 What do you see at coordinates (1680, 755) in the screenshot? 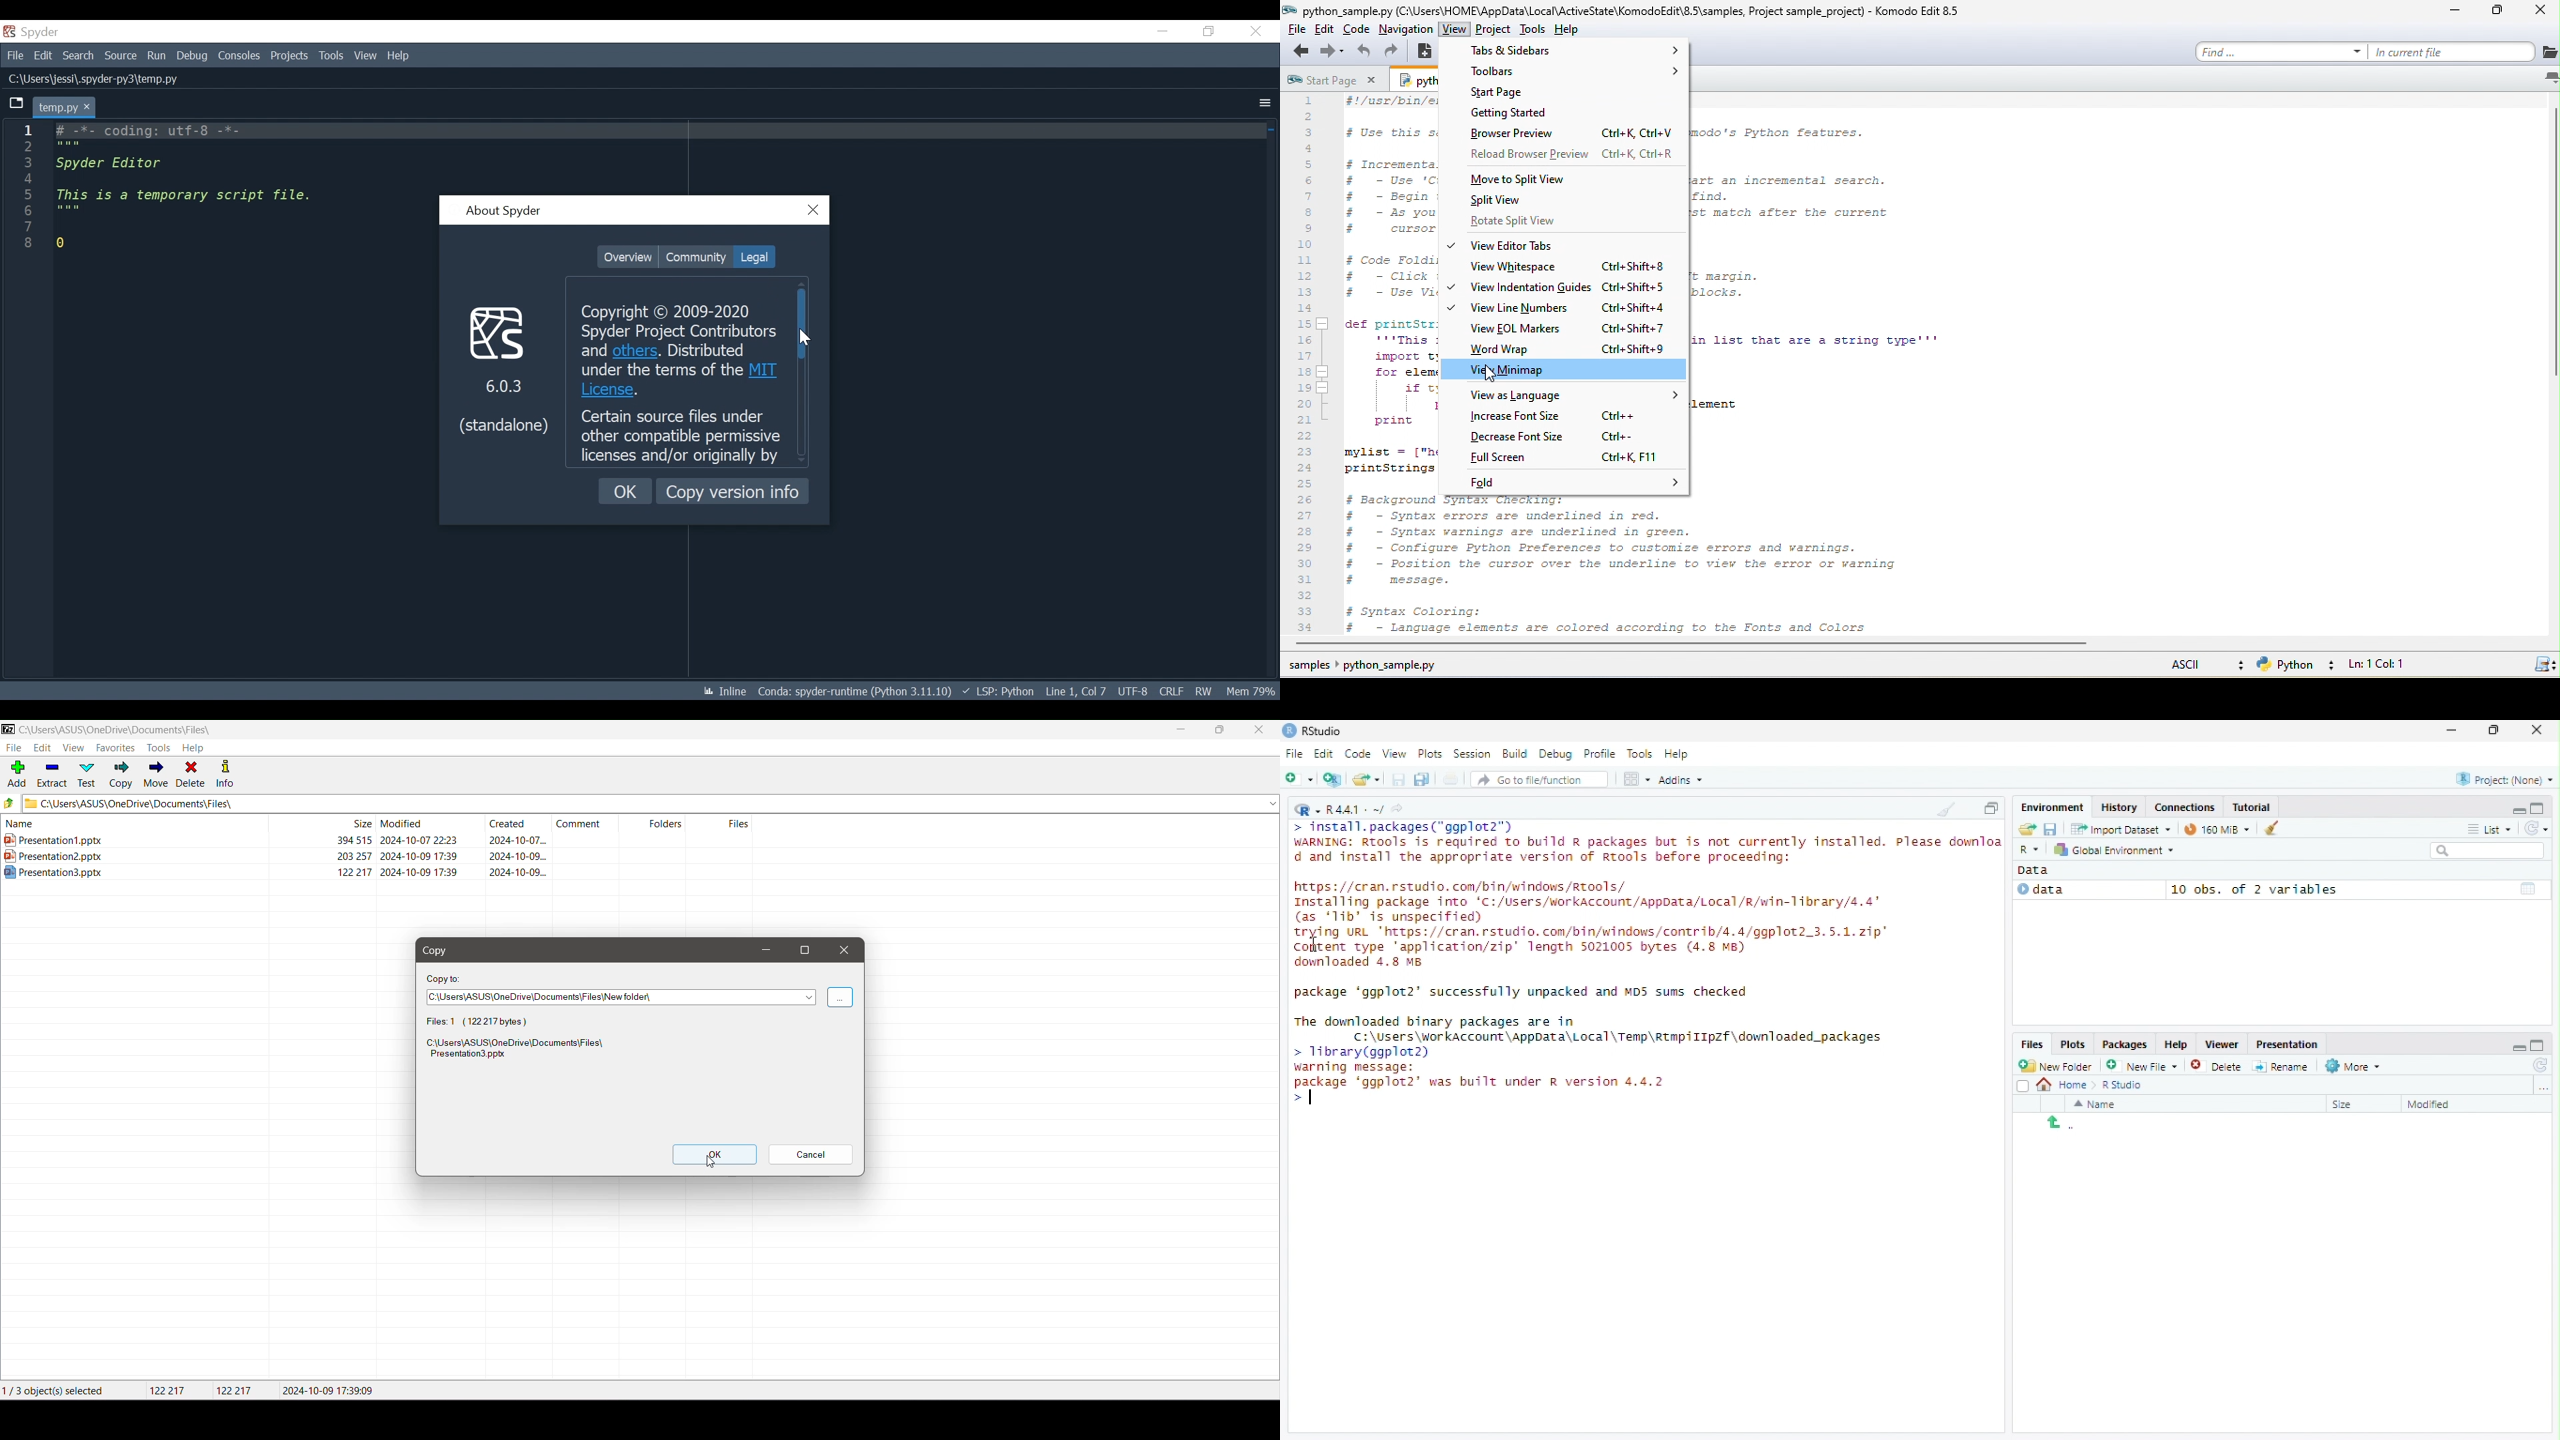
I see `Help` at bounding box center [1680, 755].